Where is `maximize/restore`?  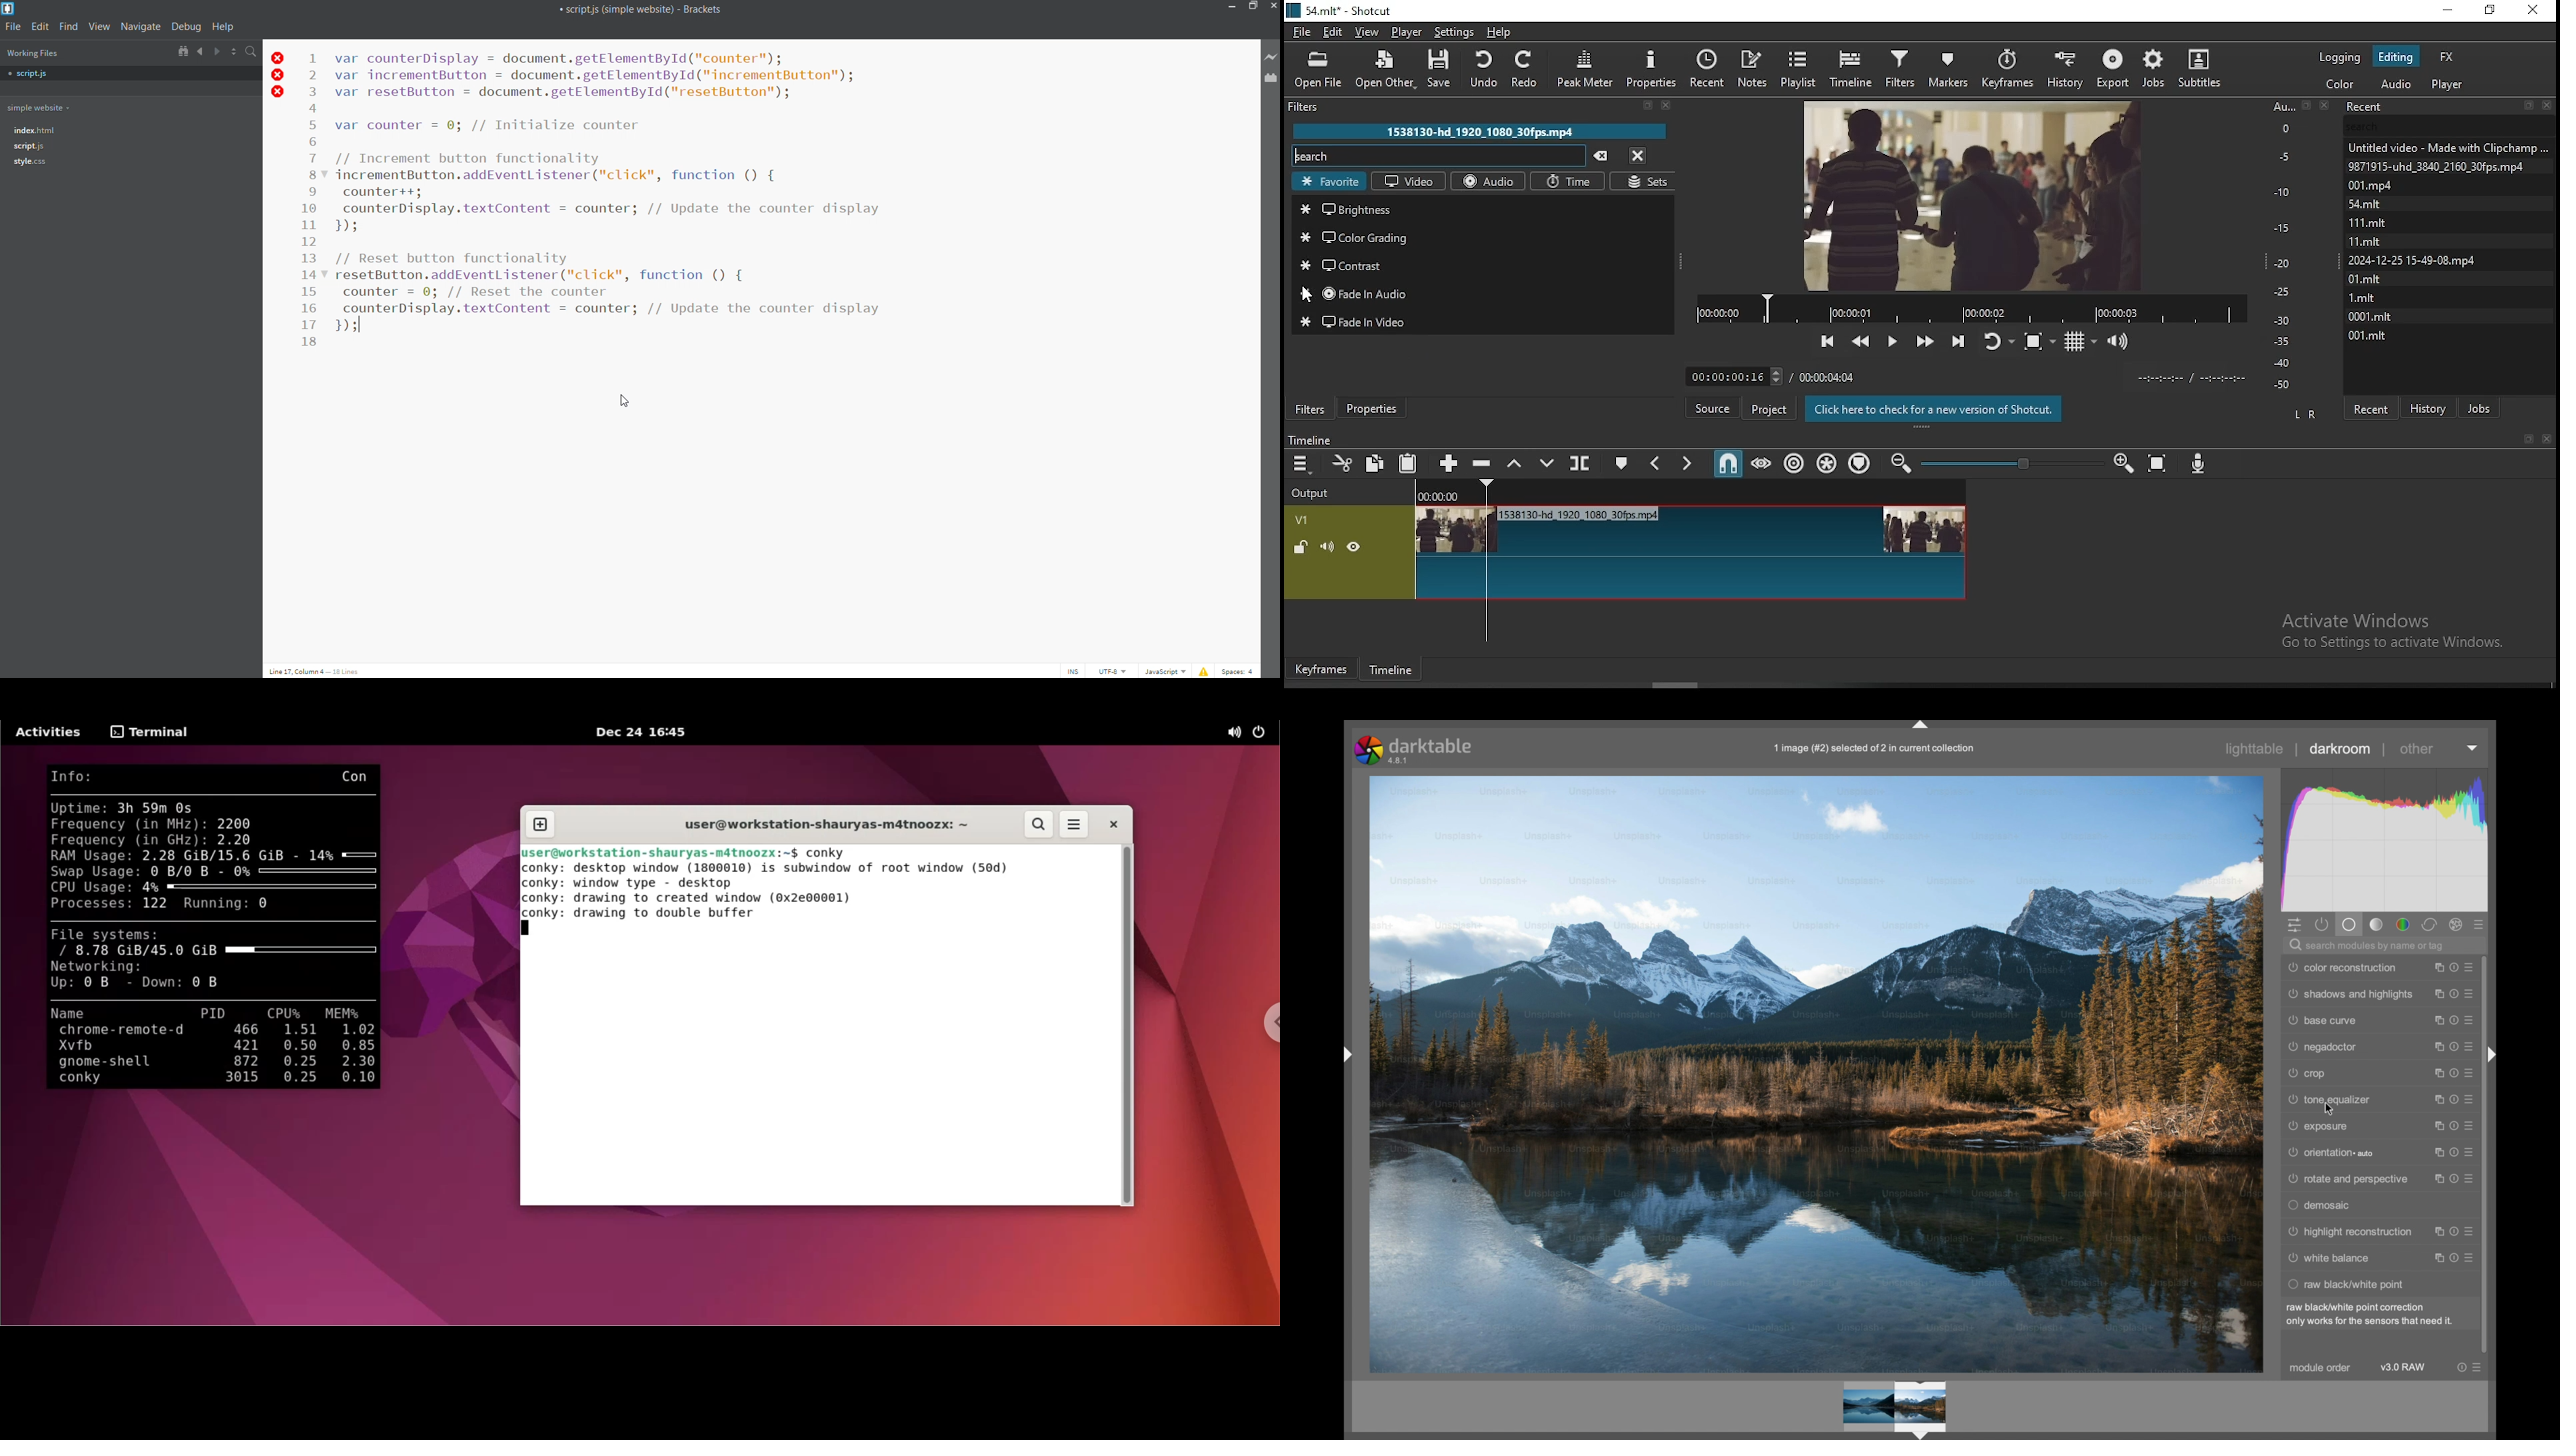
maximize/restore is located at coordinates (1252, 7).